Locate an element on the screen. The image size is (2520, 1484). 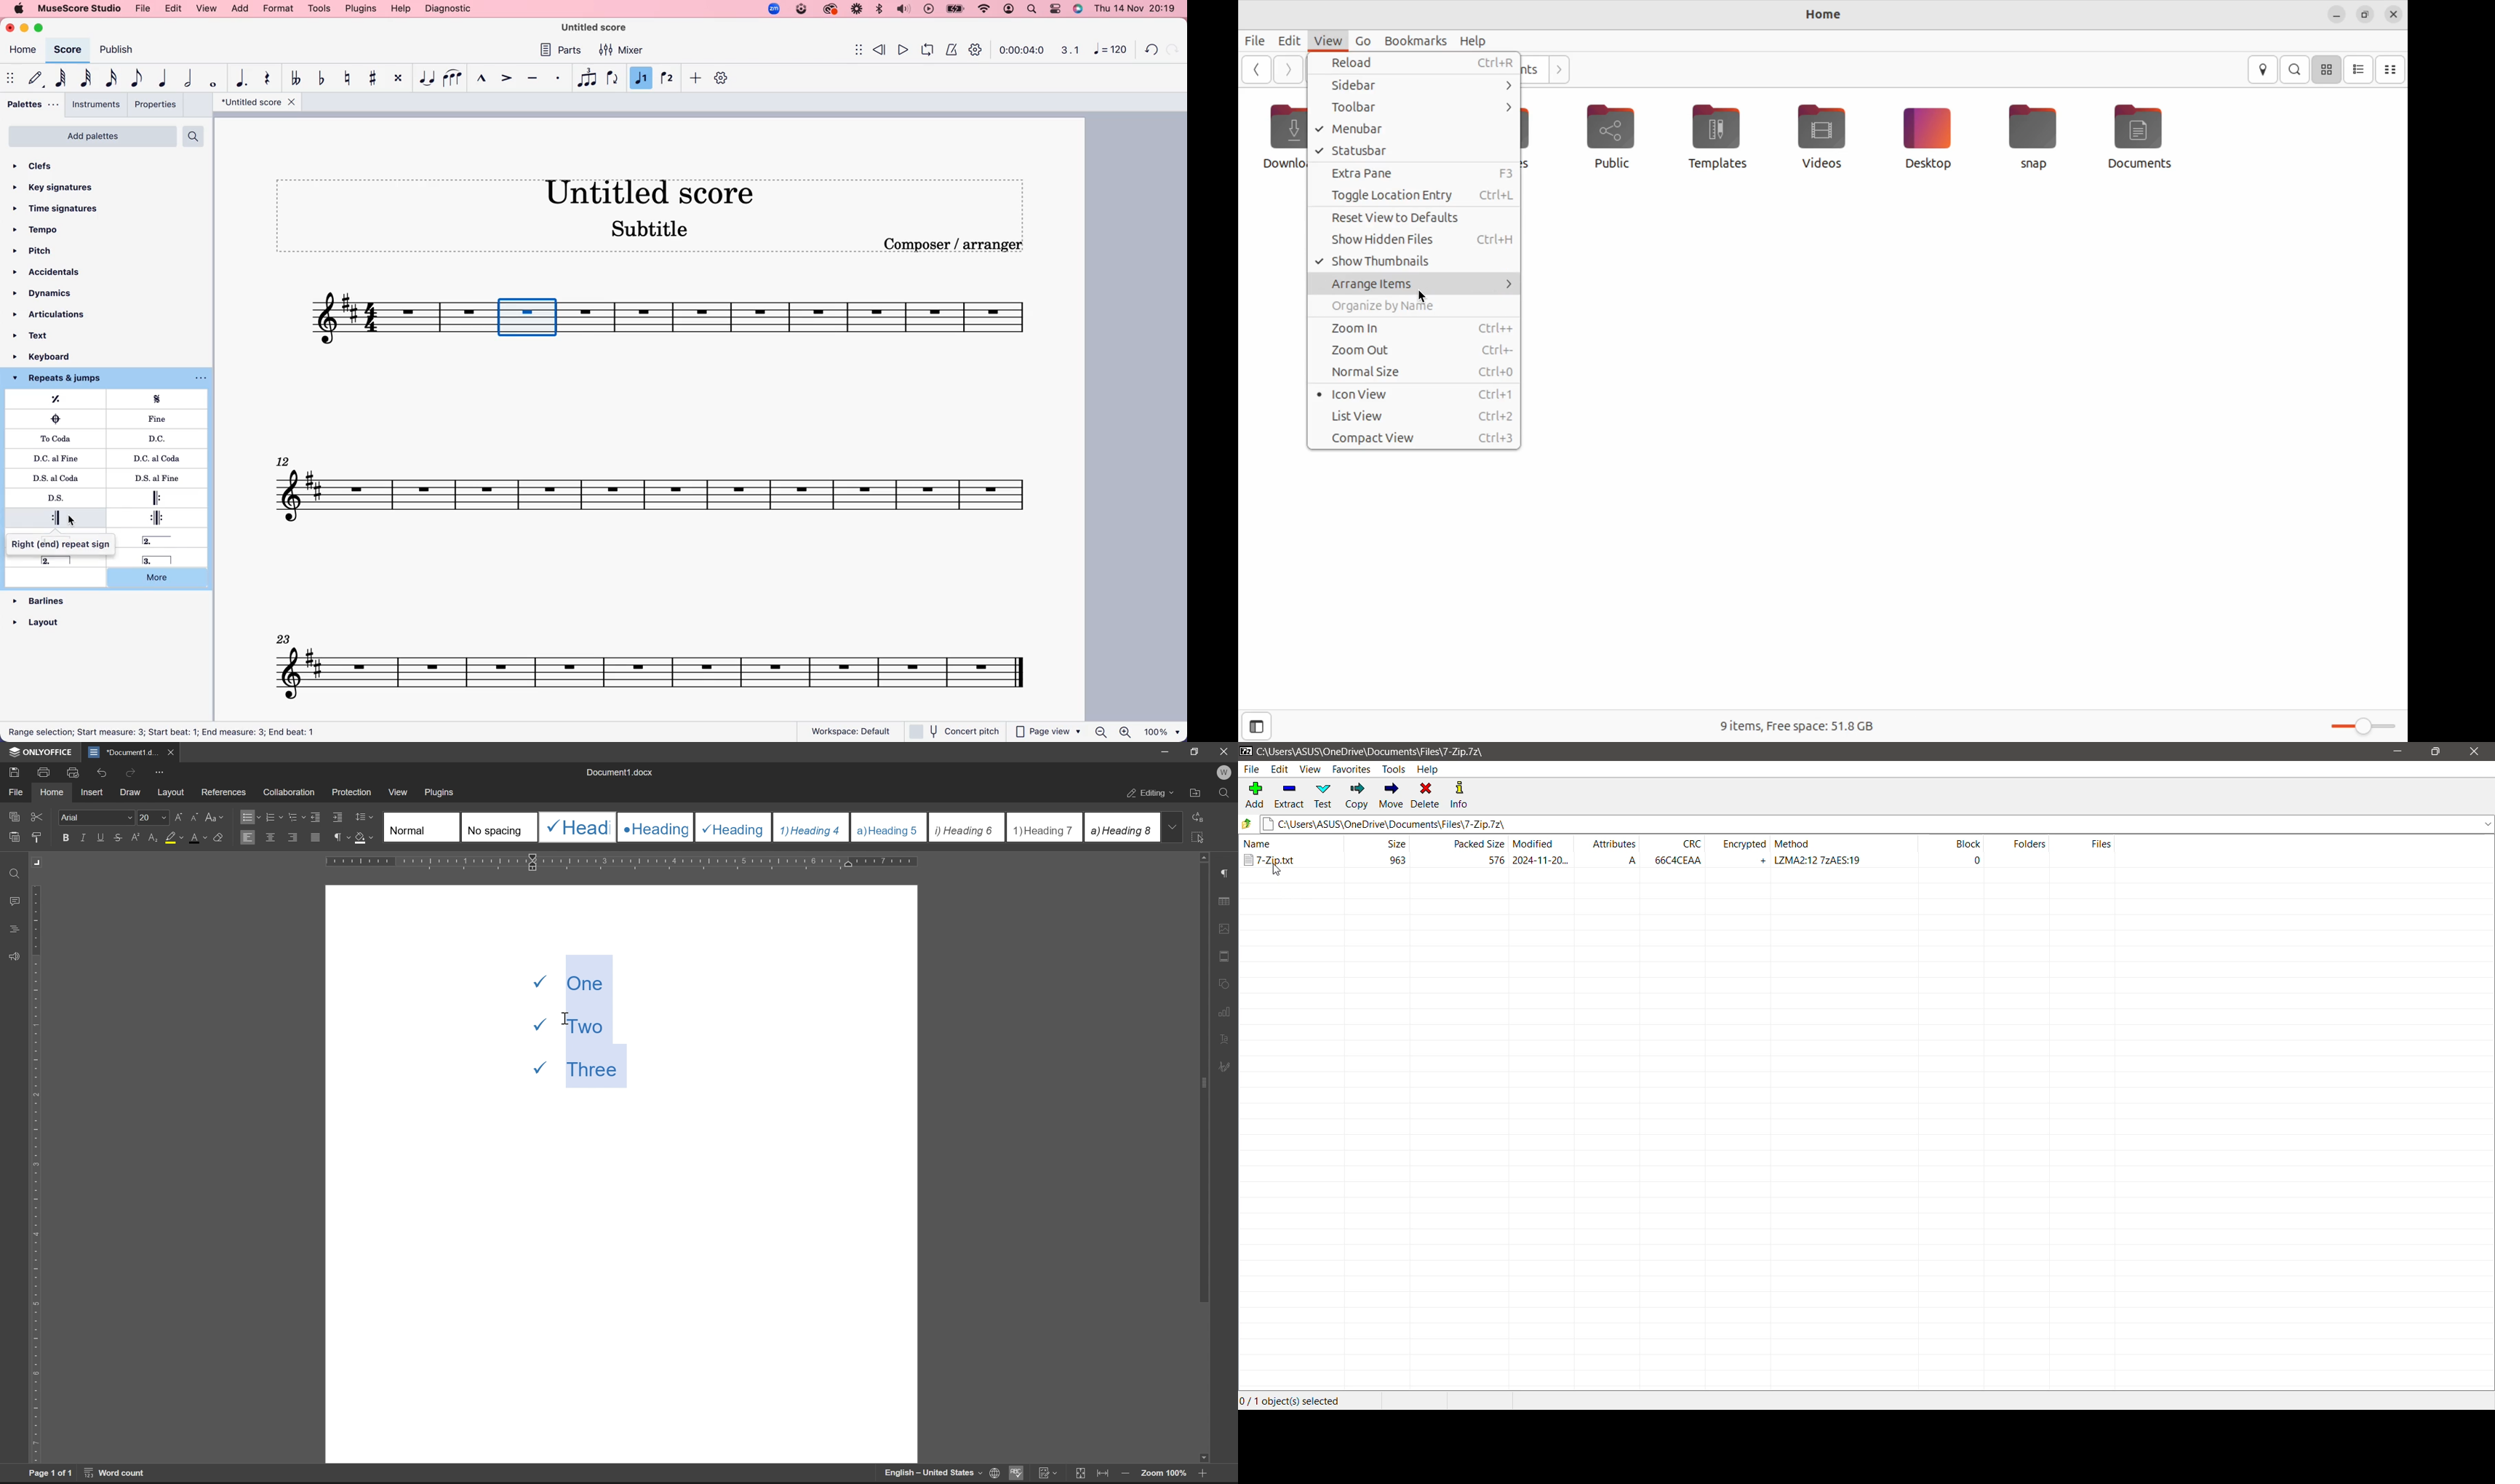
bluetooth is located at coordinates (878, 10).